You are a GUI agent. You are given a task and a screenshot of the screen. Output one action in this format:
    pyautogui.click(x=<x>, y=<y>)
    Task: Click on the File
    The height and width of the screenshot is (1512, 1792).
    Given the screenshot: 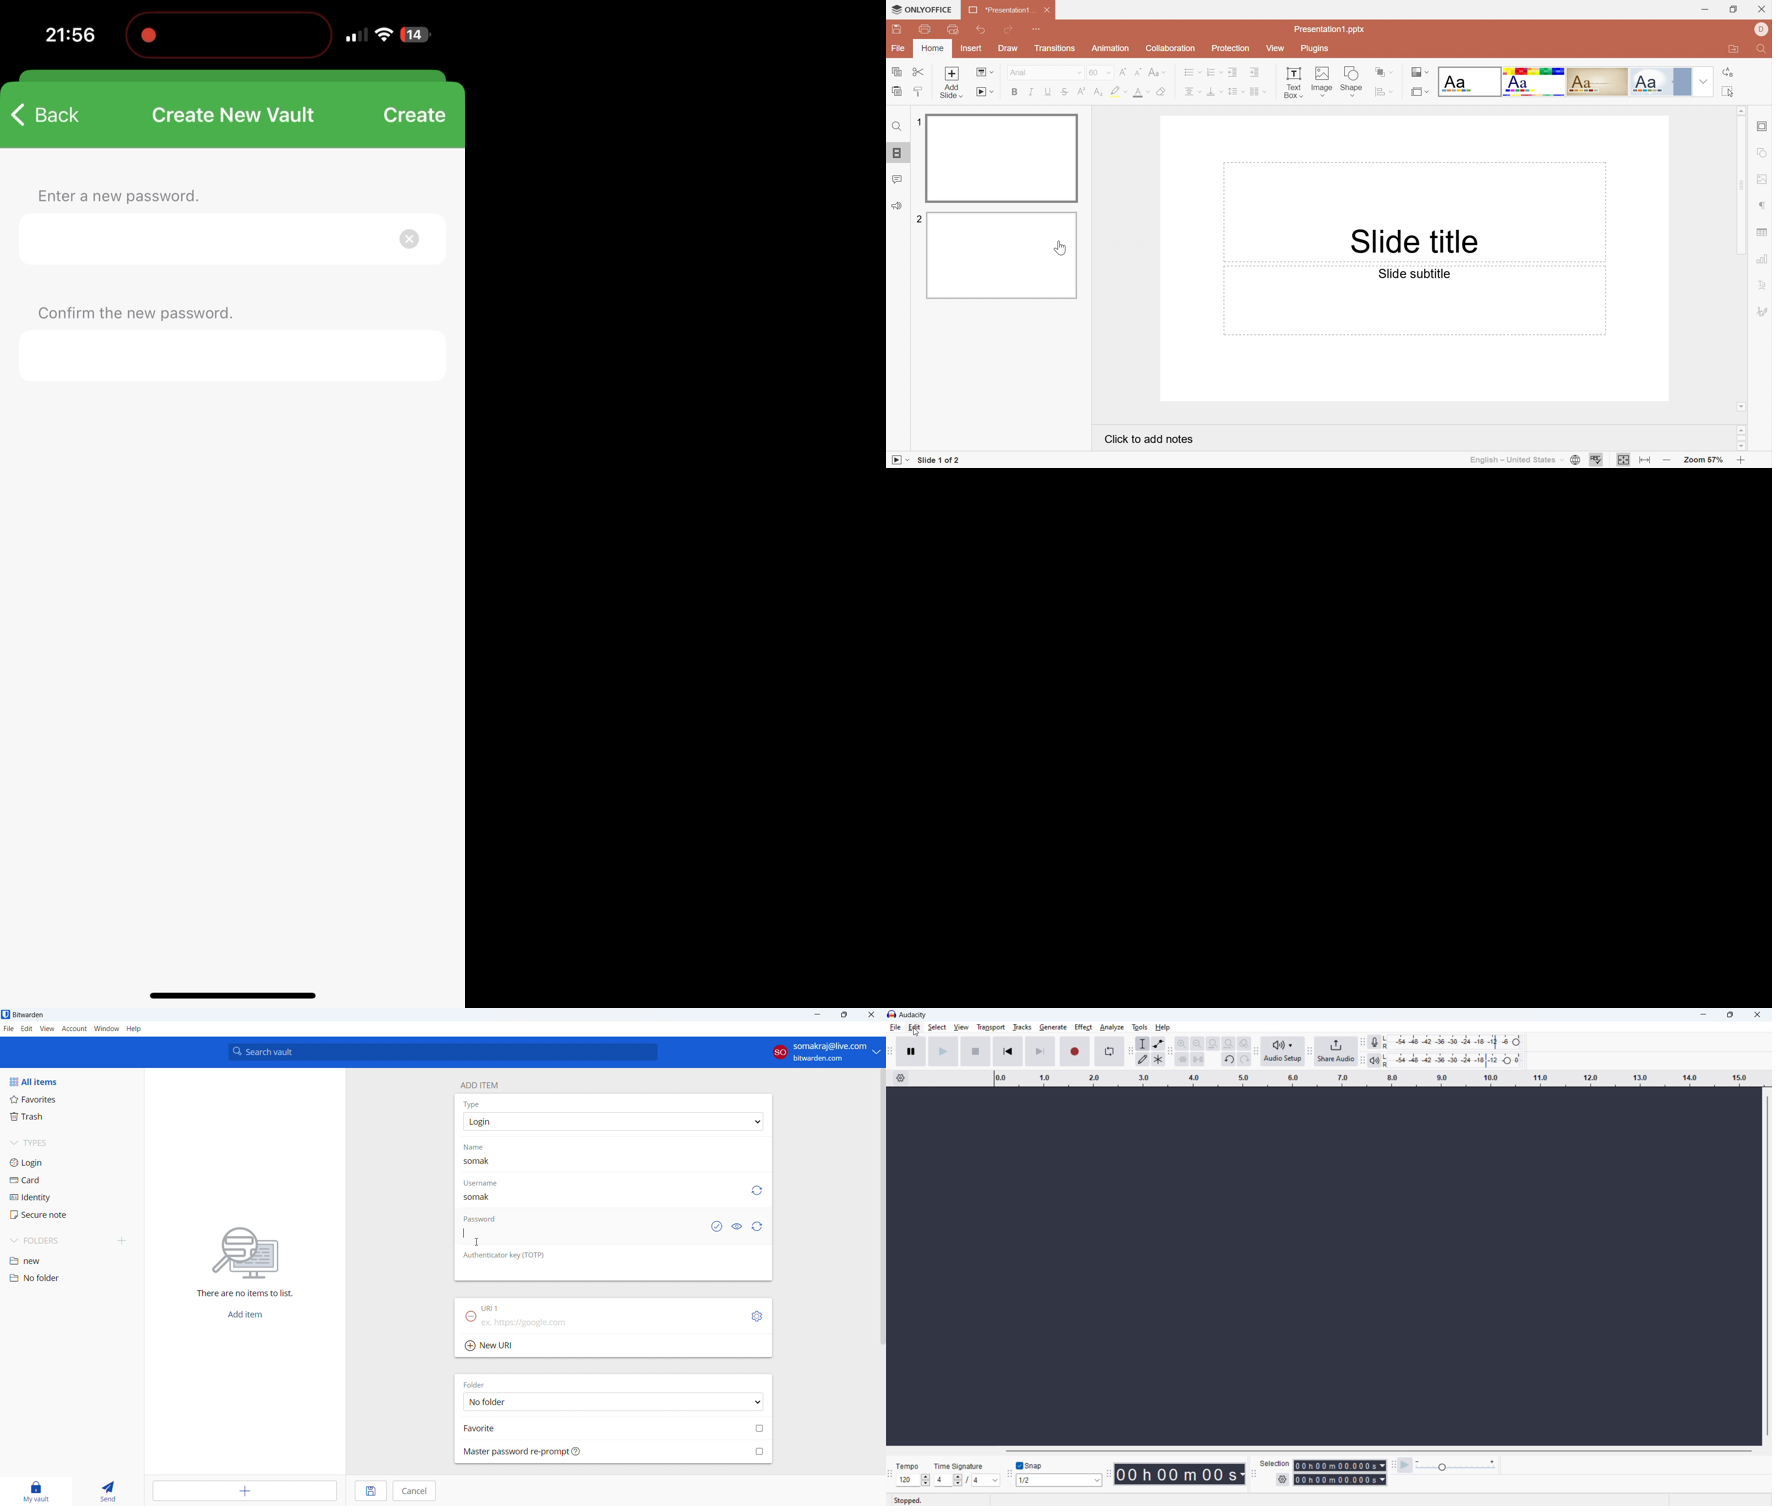 What is the action you would take?
    pyautogui.click(x=897, y=48)
    